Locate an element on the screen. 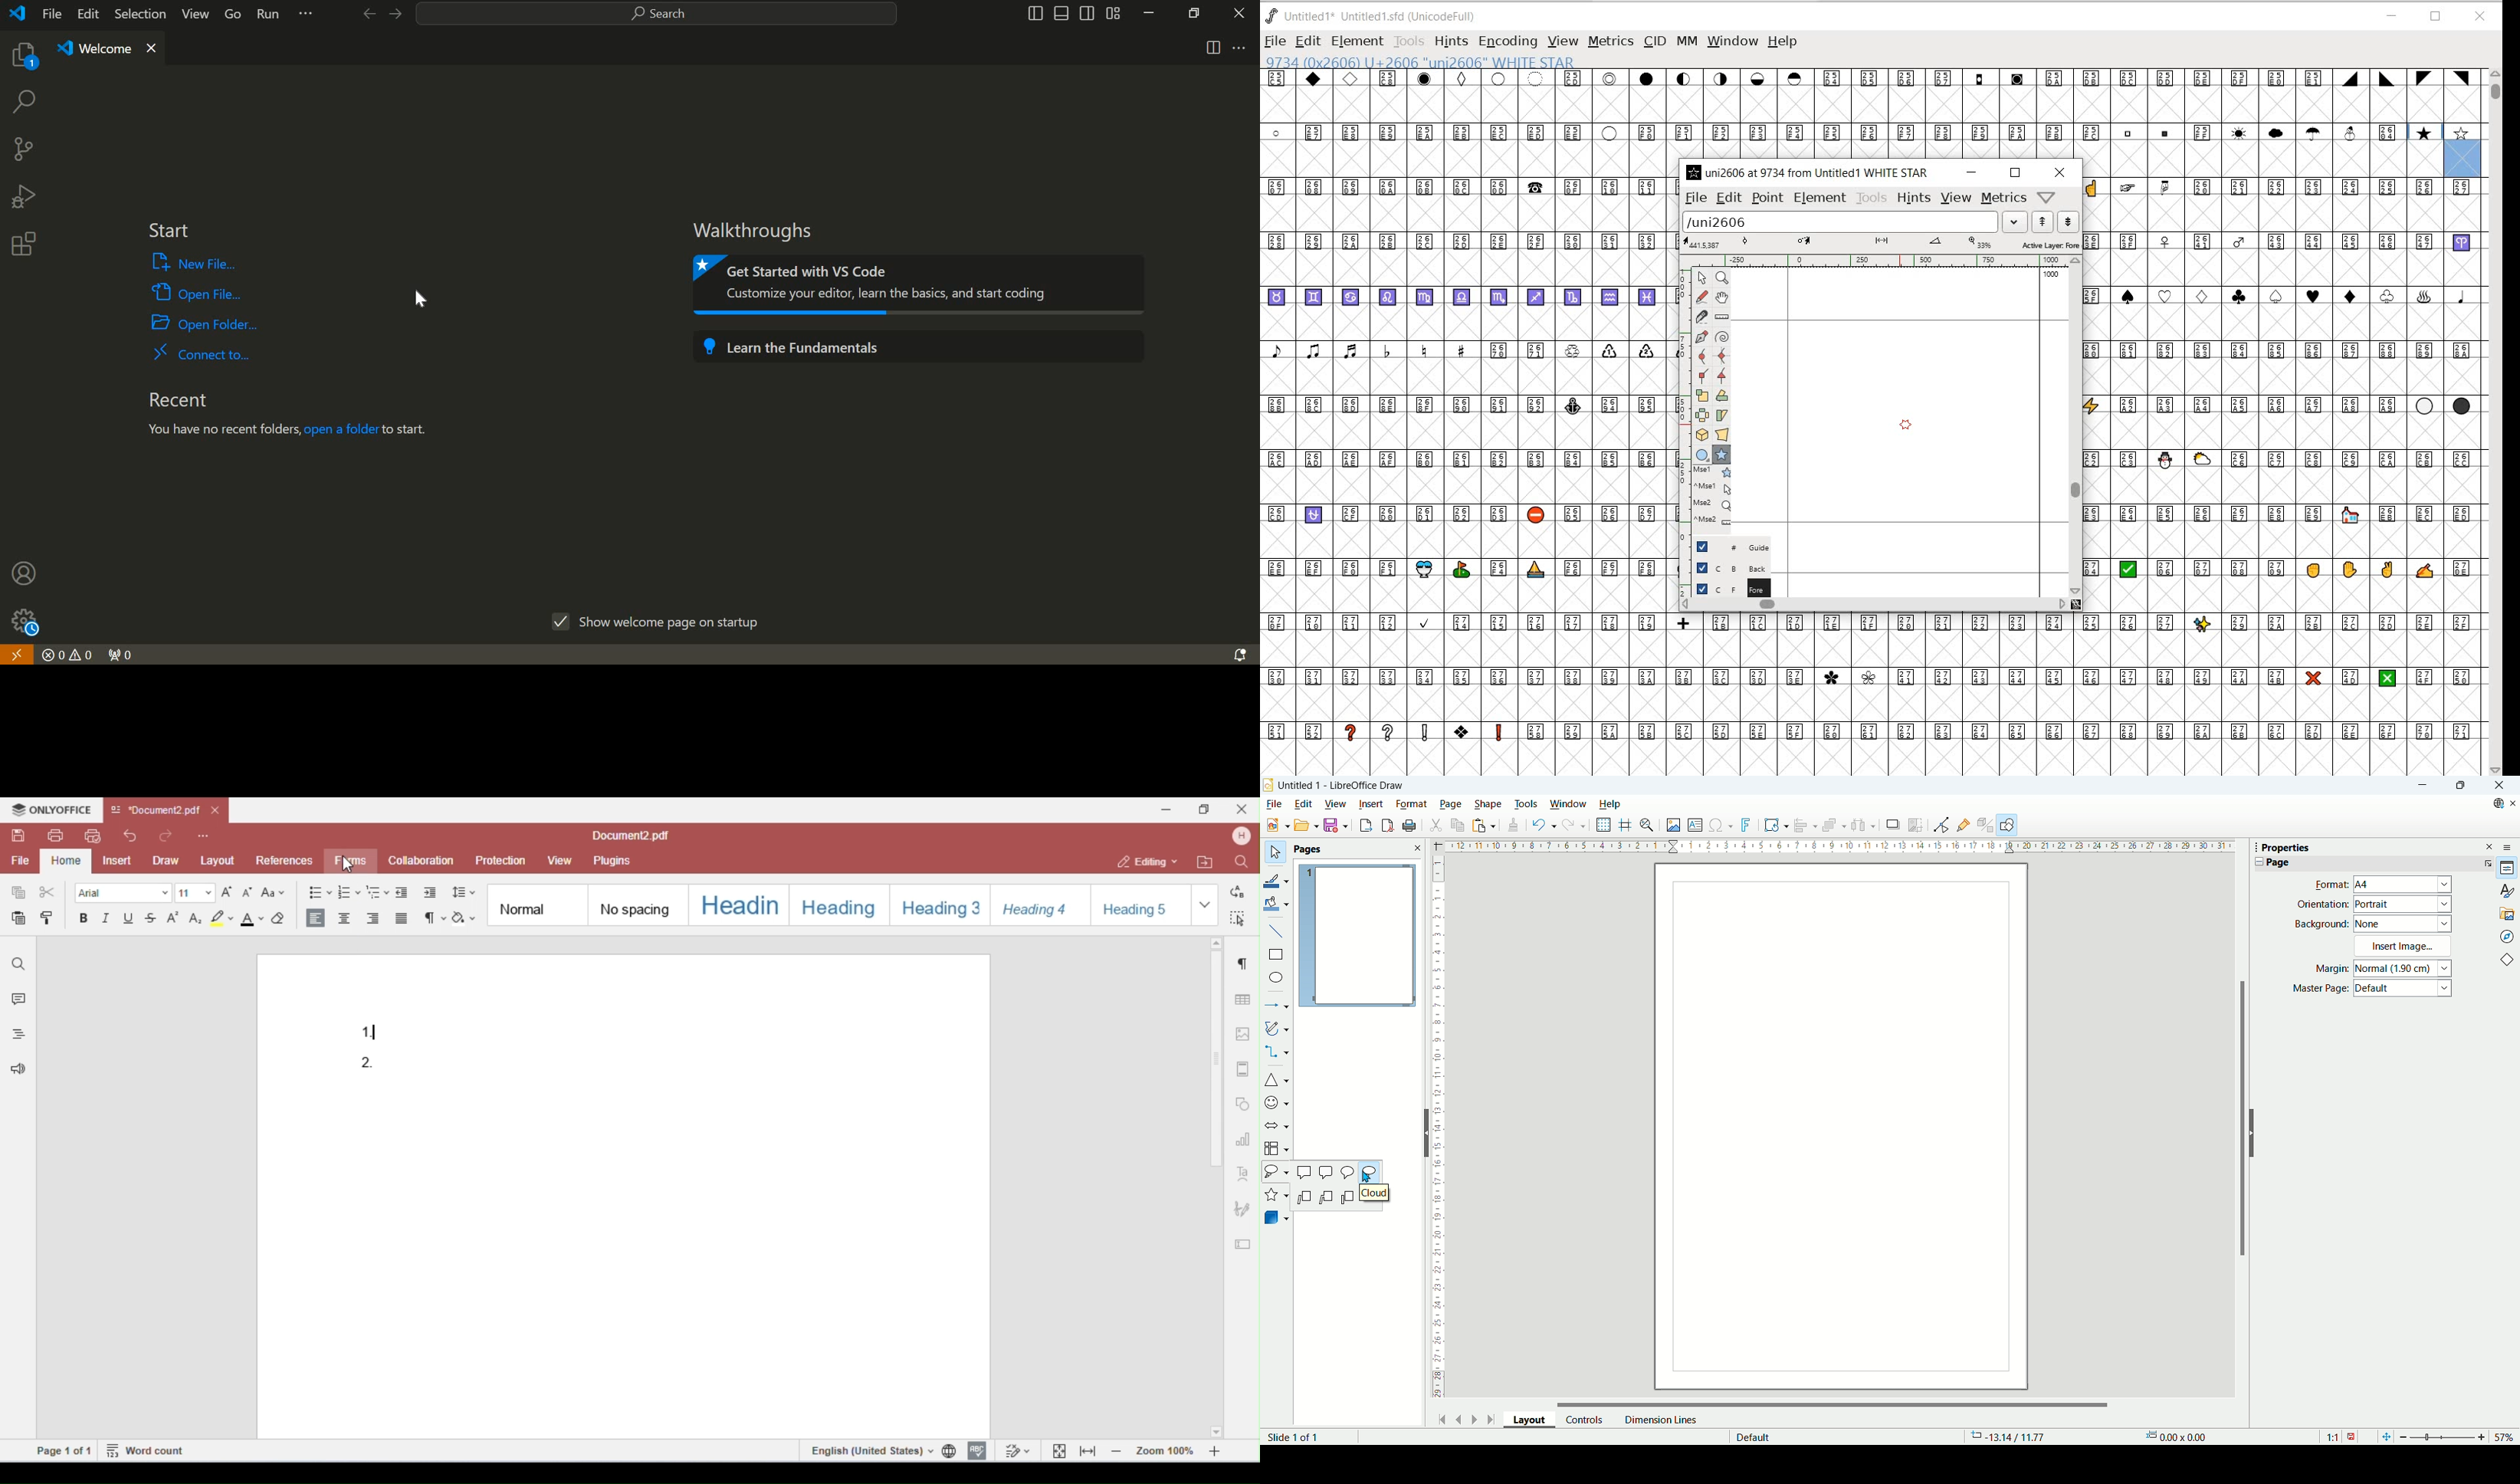  Cloud is located at coordinates (1374, 1193).